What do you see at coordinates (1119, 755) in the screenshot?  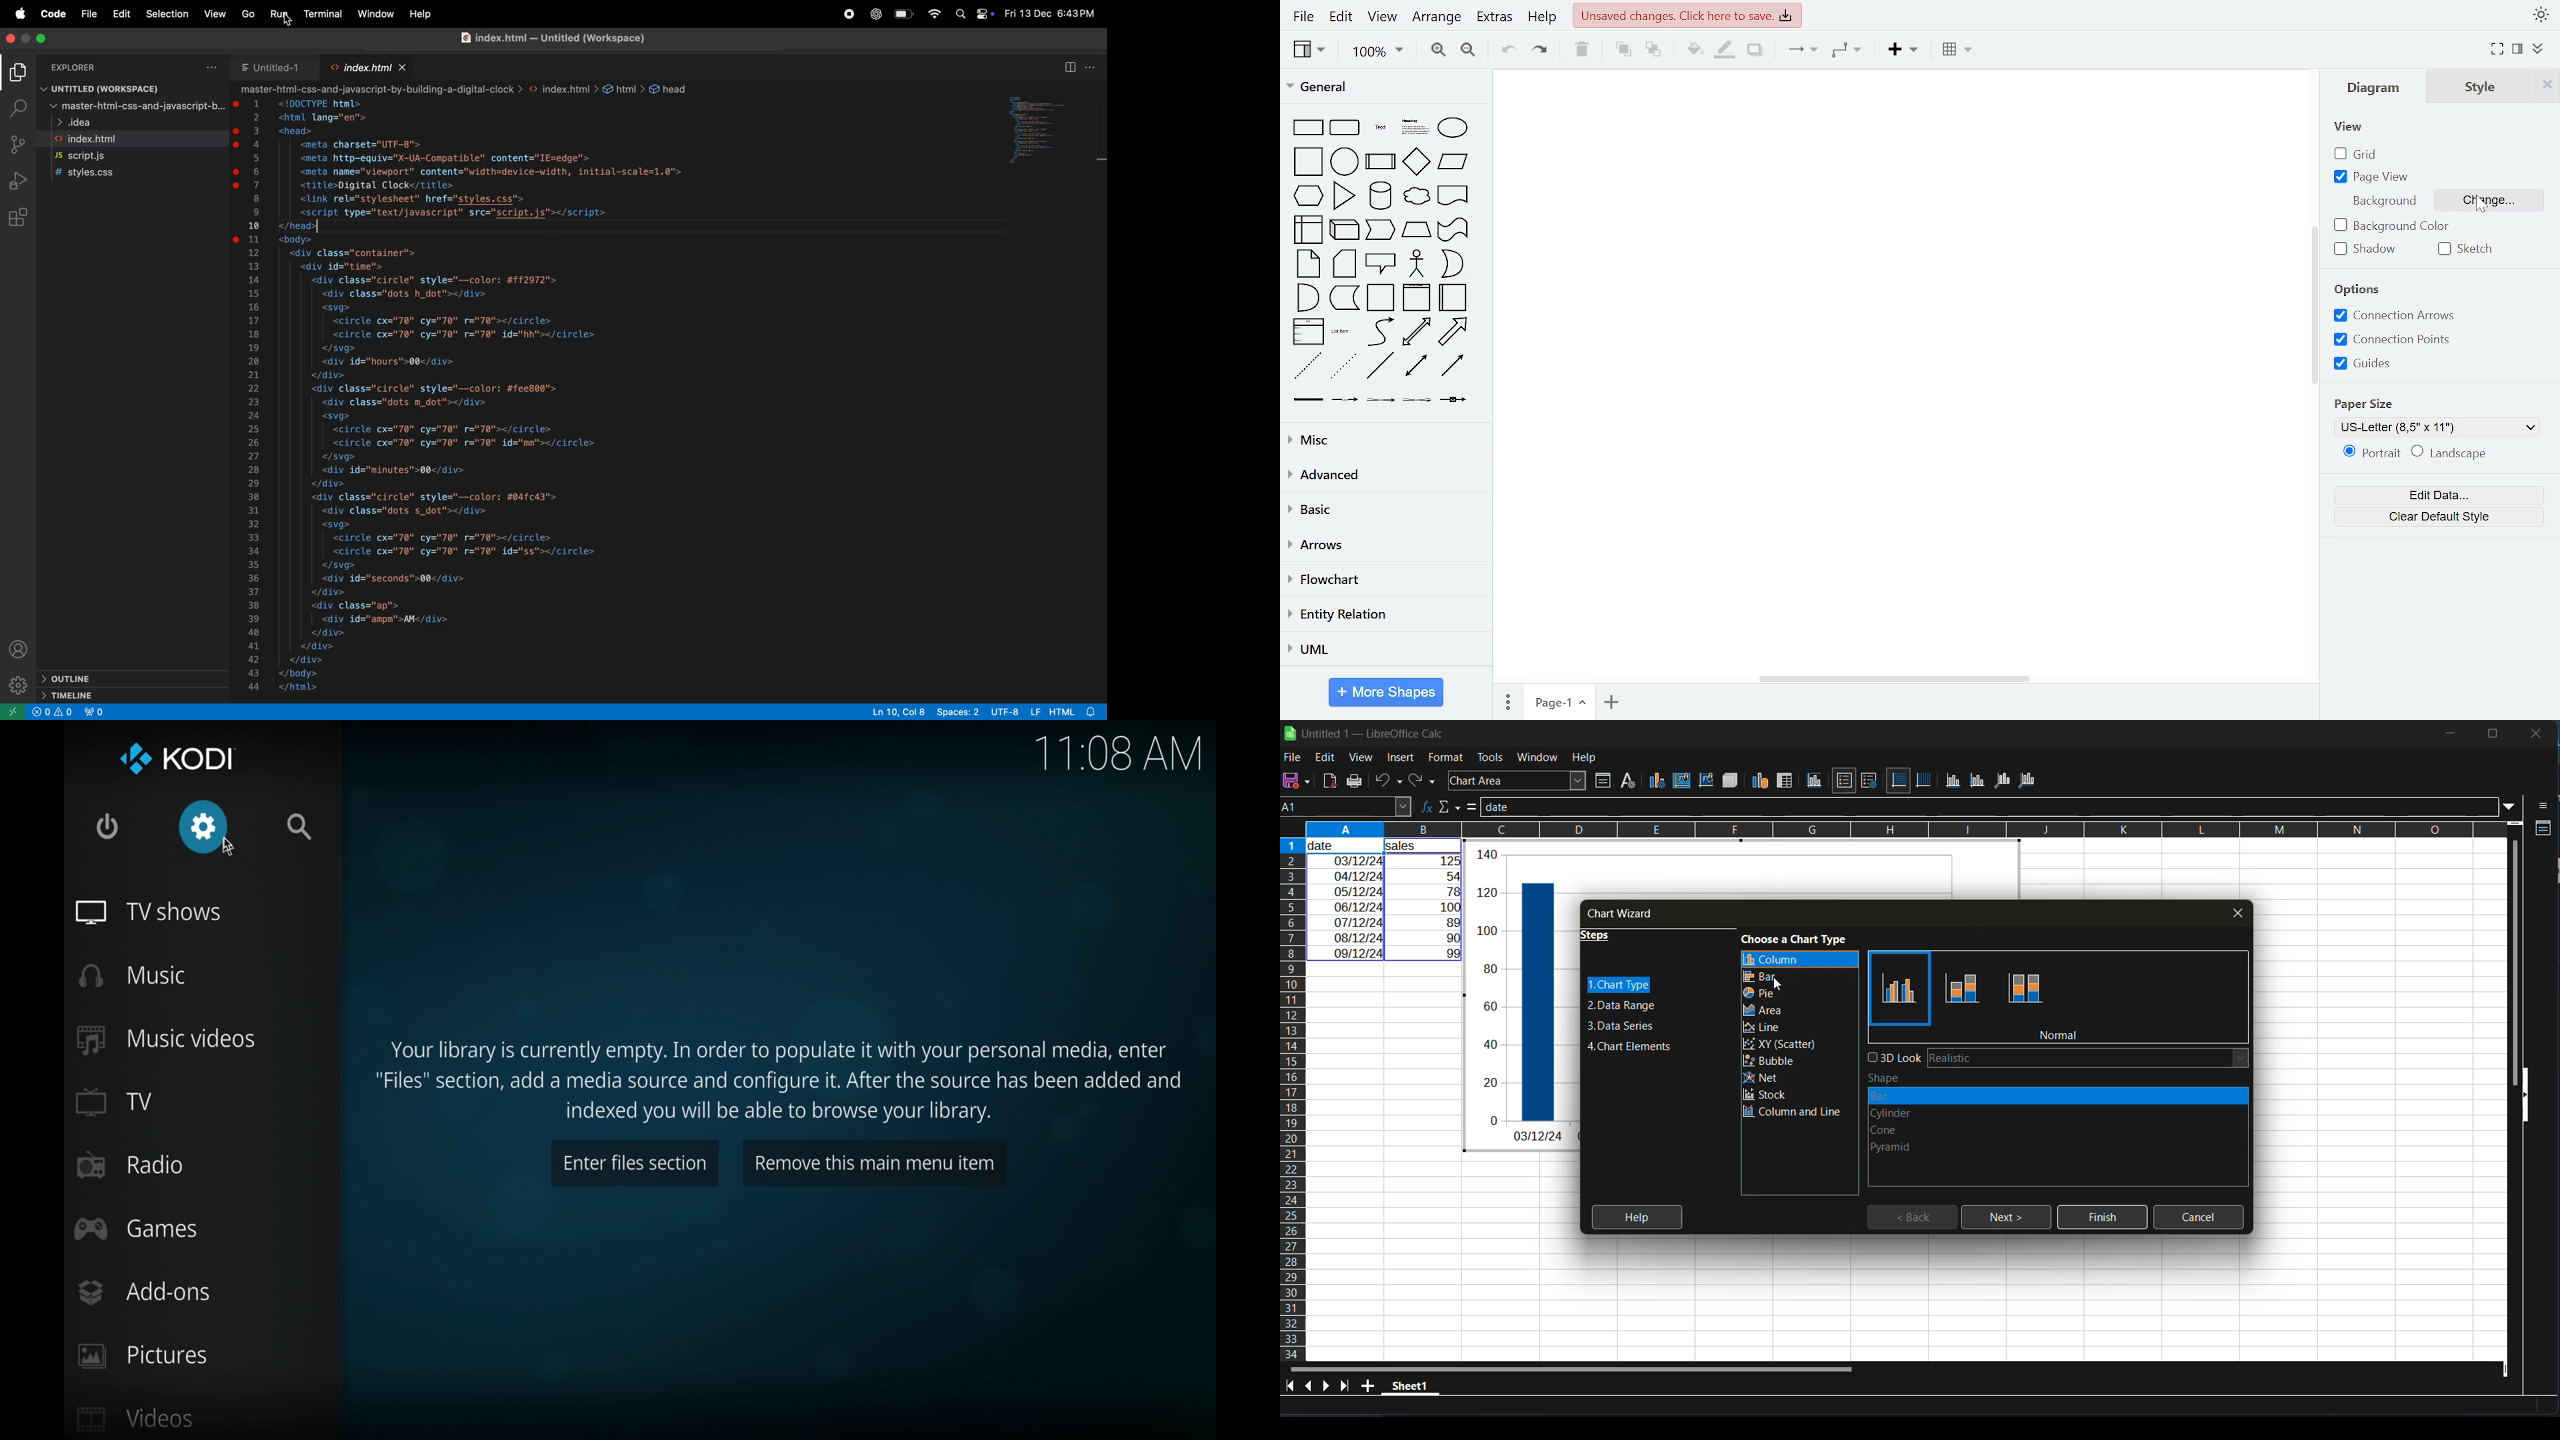 I see `time` at bounding box center [1119, 755].